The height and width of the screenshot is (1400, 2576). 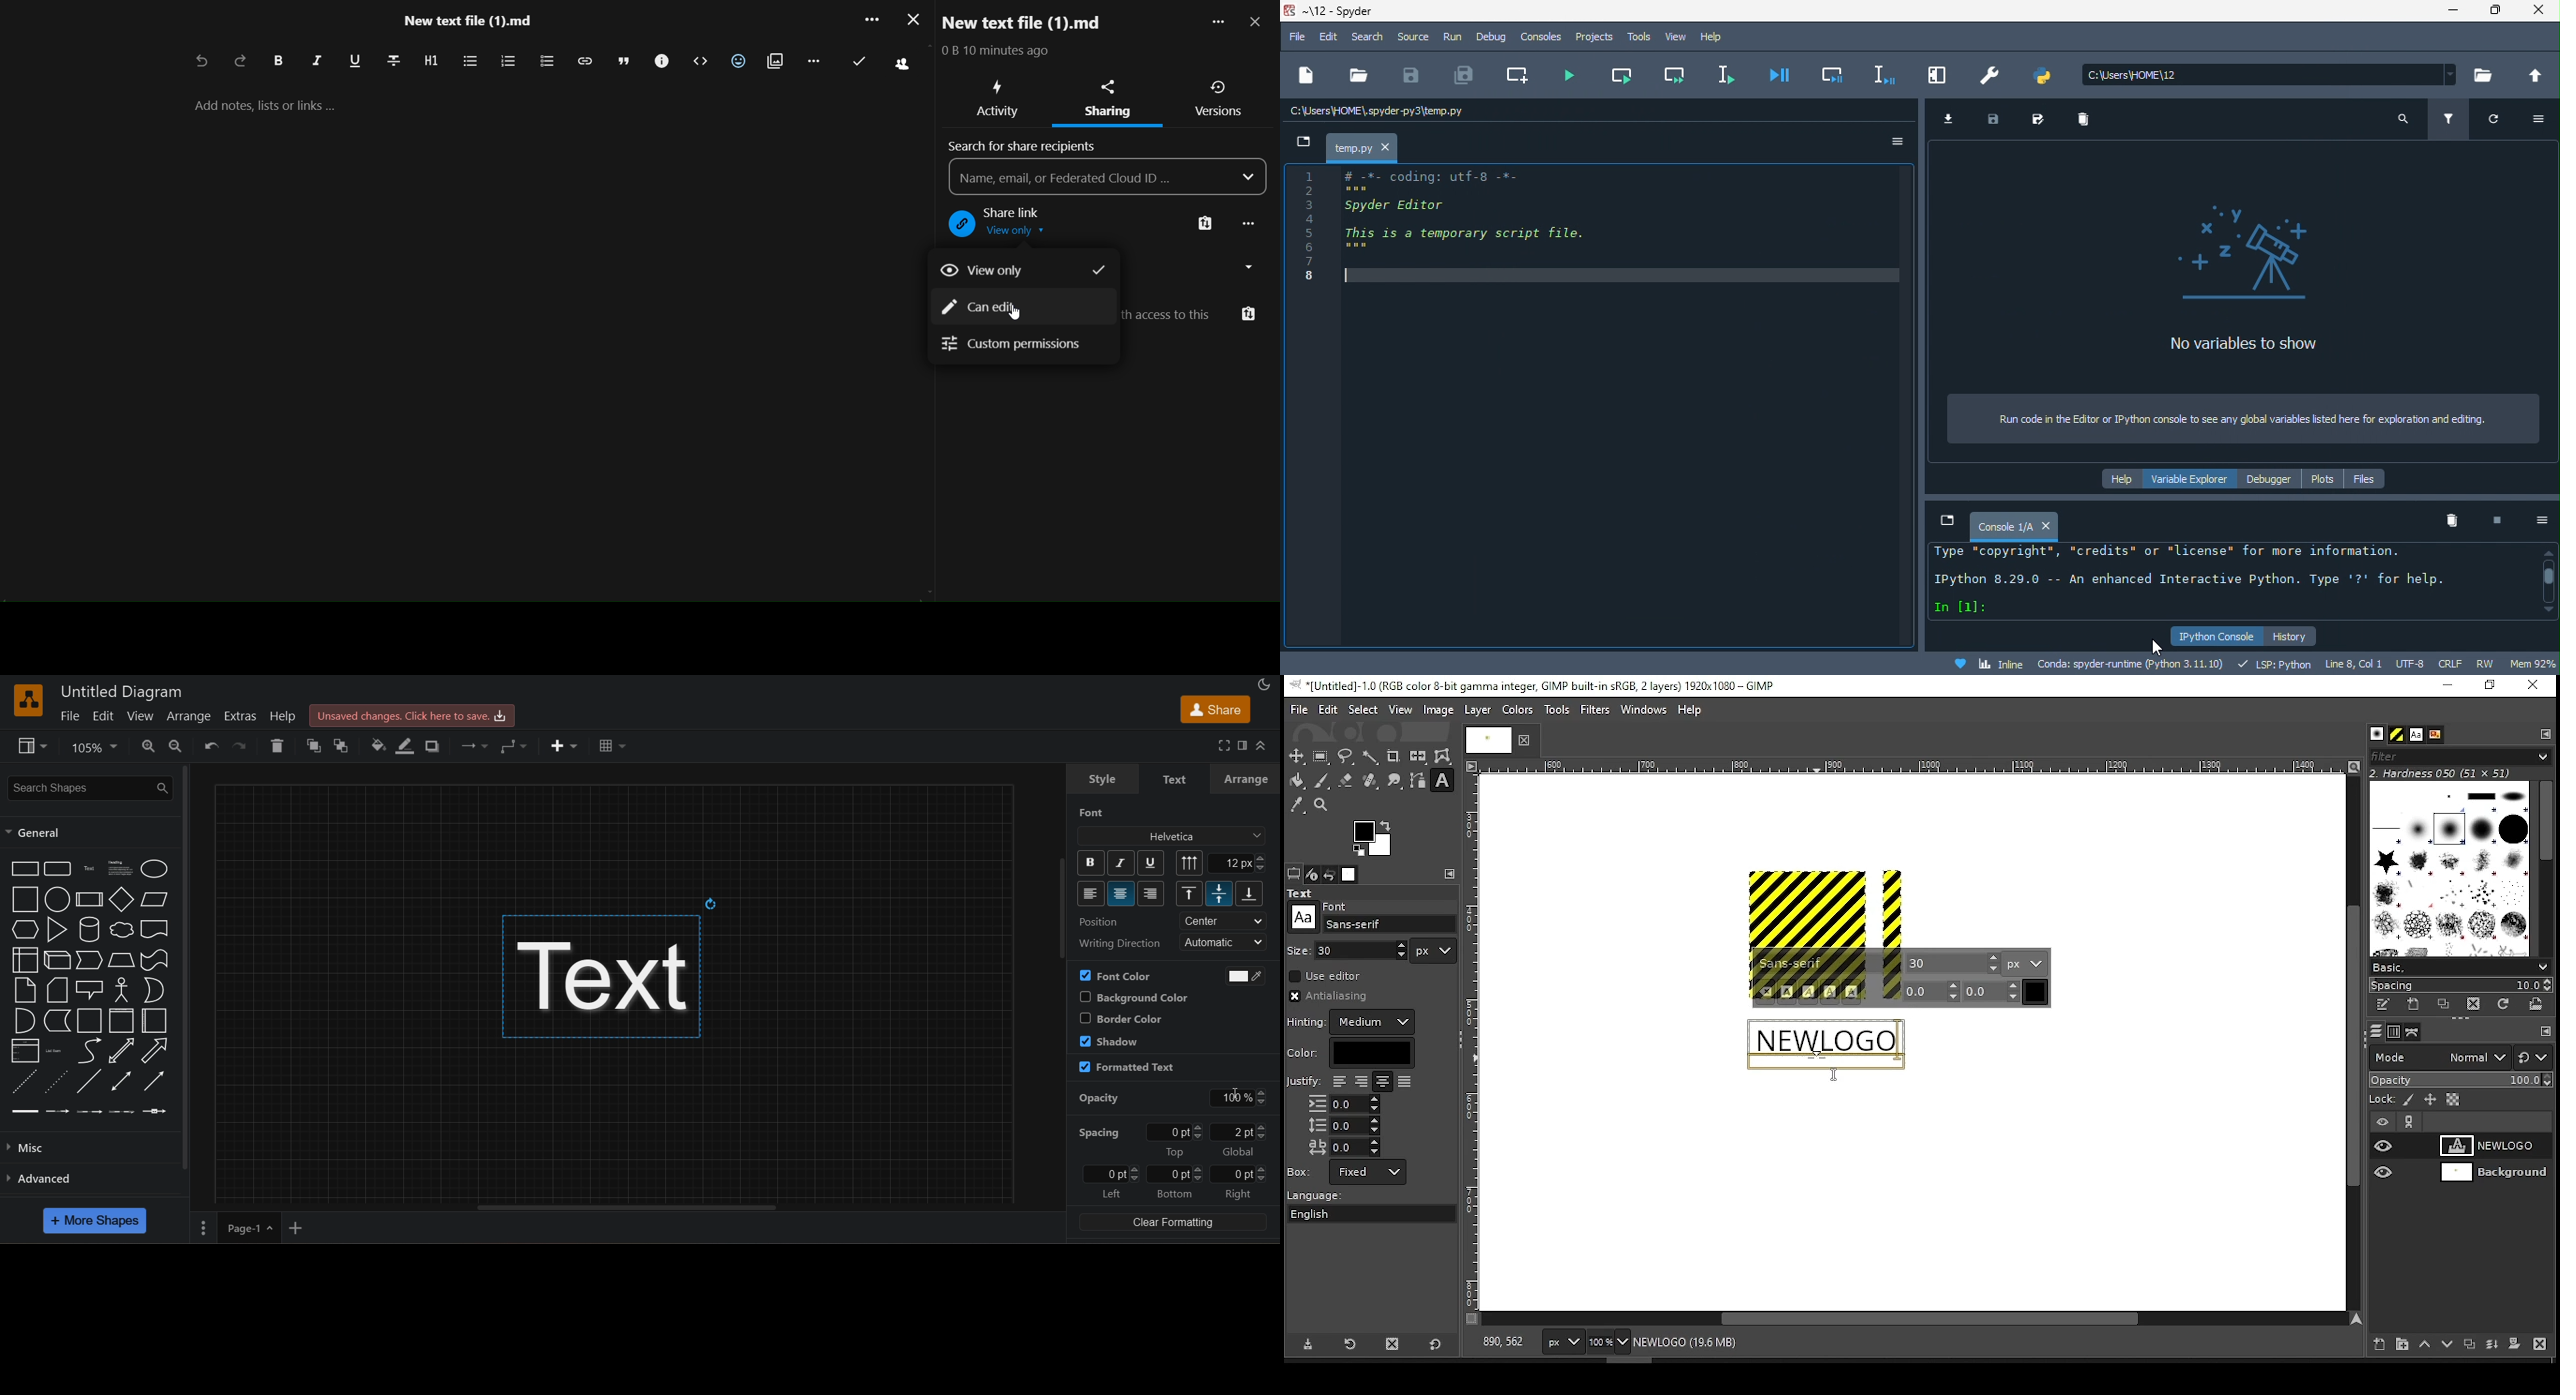 I want to click on run selection, so click(x=1719, y=76).